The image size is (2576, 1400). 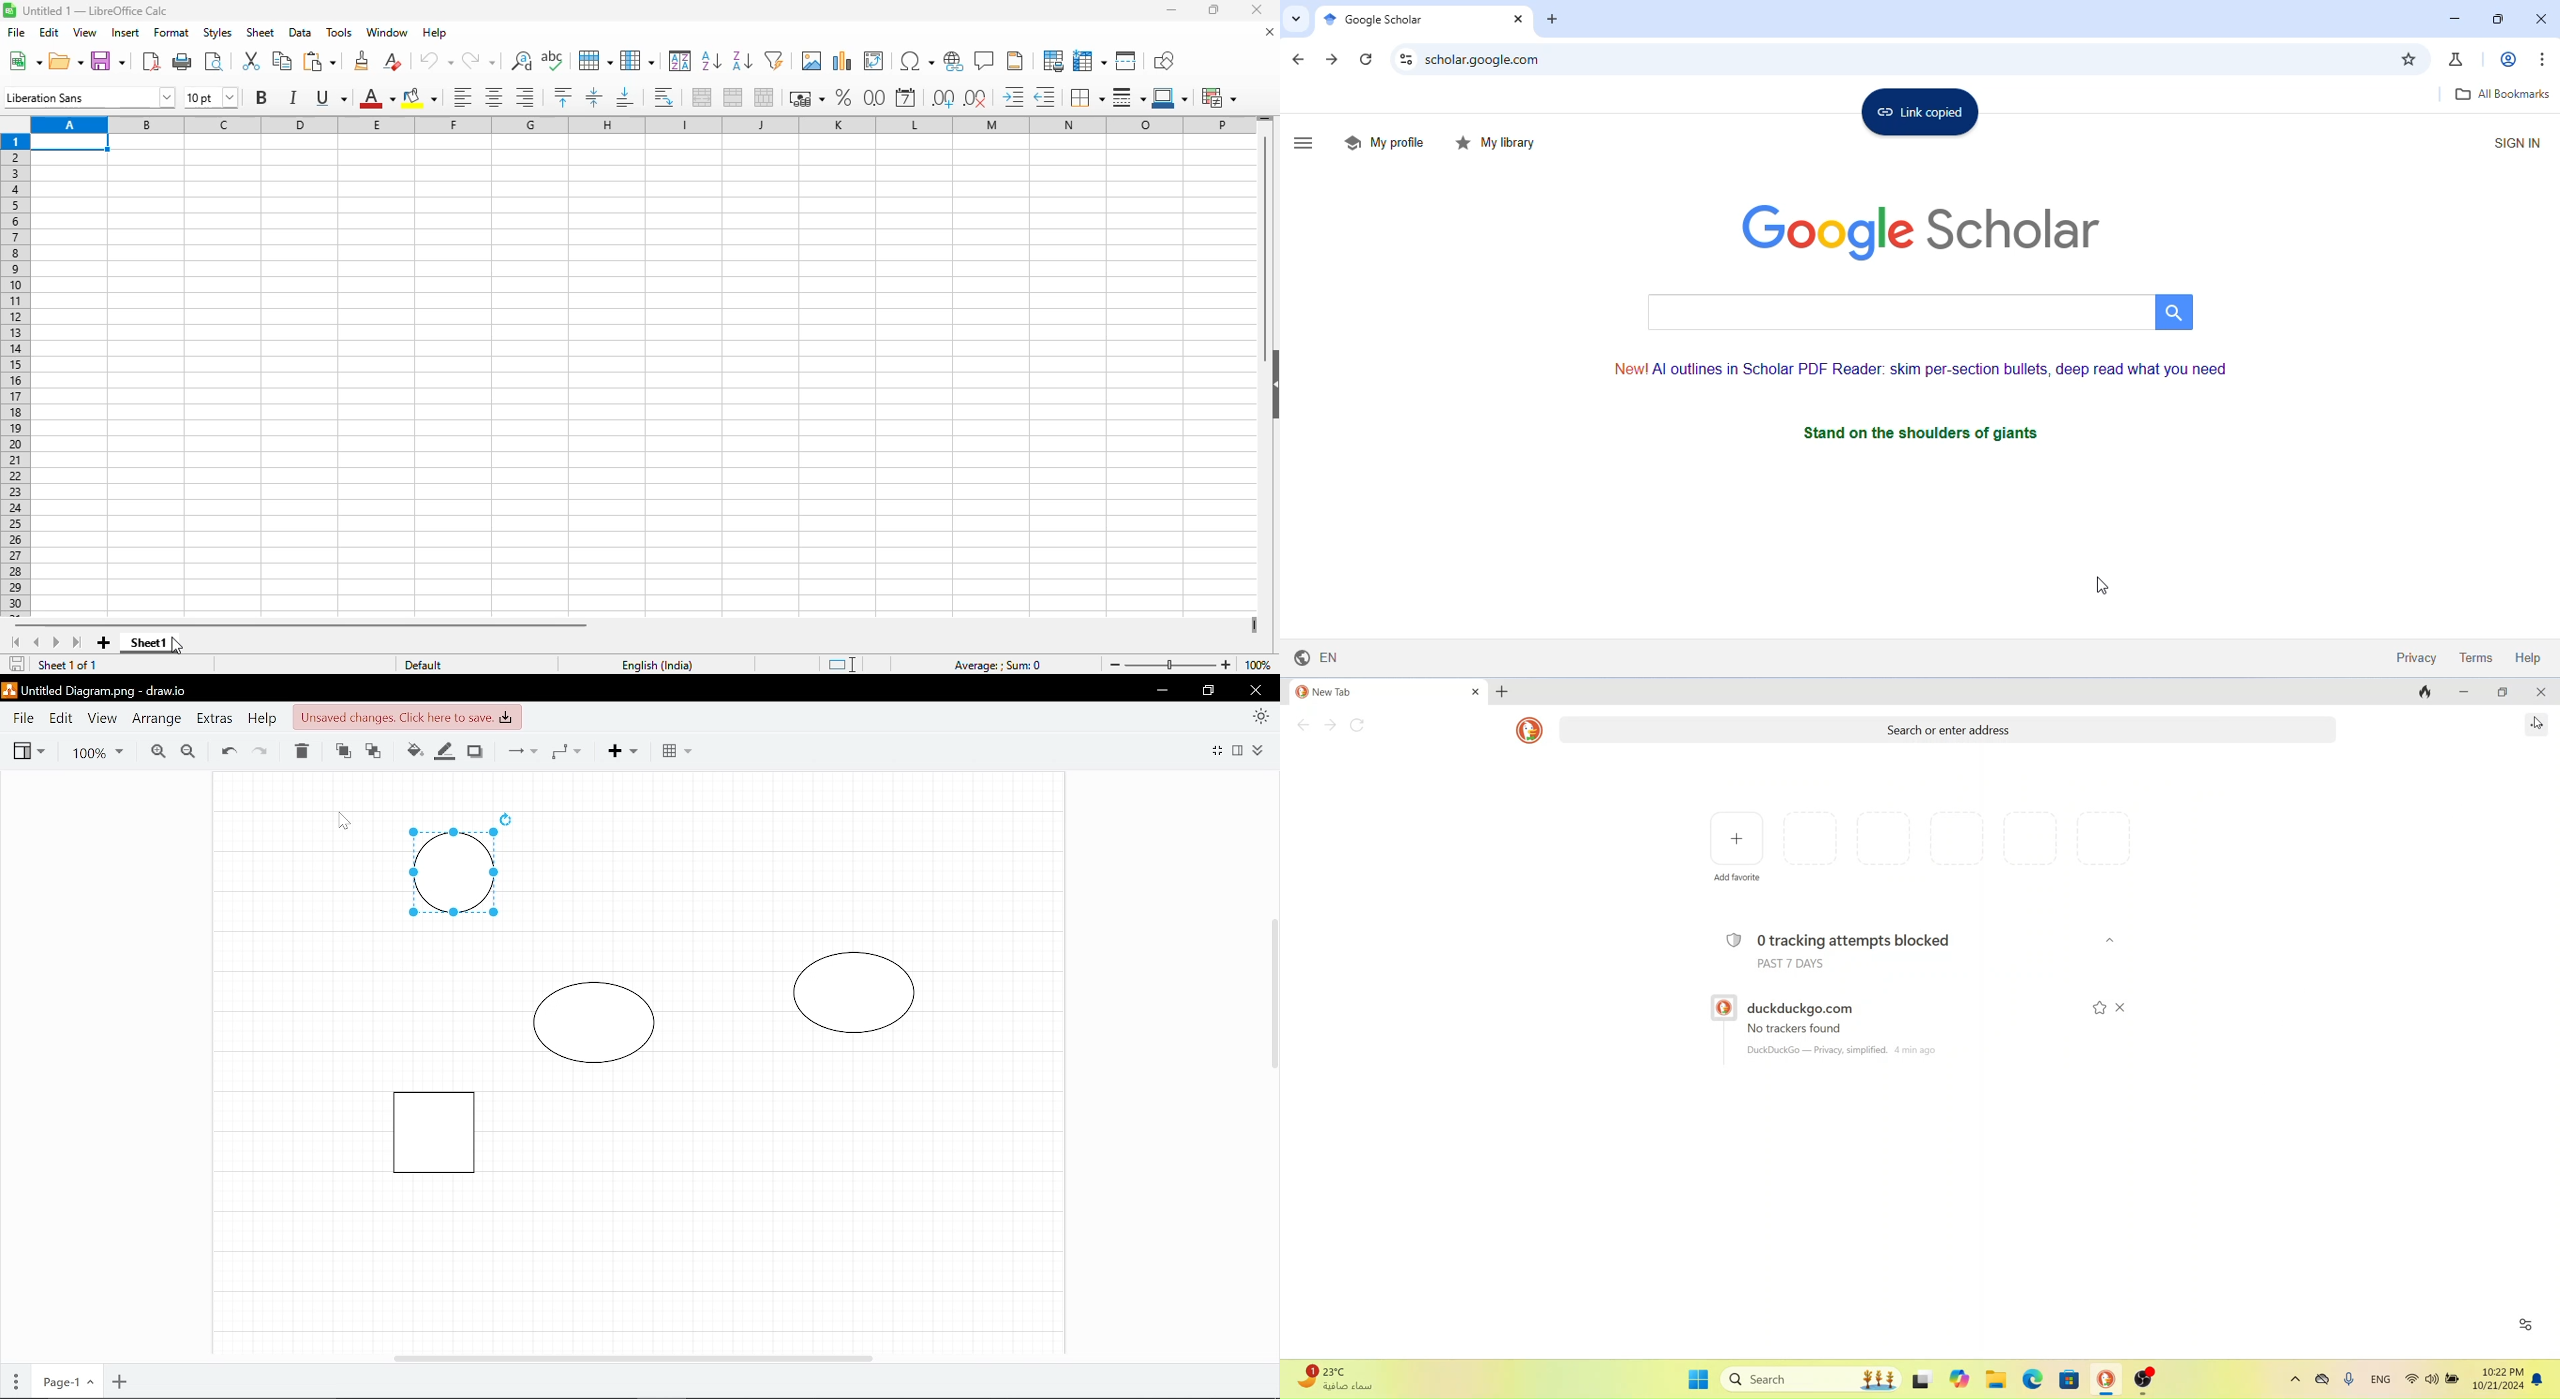 What do you see at coordinates (626, 97) in the screenshot?
I see `align bottom` at bounding box center [626, 97].